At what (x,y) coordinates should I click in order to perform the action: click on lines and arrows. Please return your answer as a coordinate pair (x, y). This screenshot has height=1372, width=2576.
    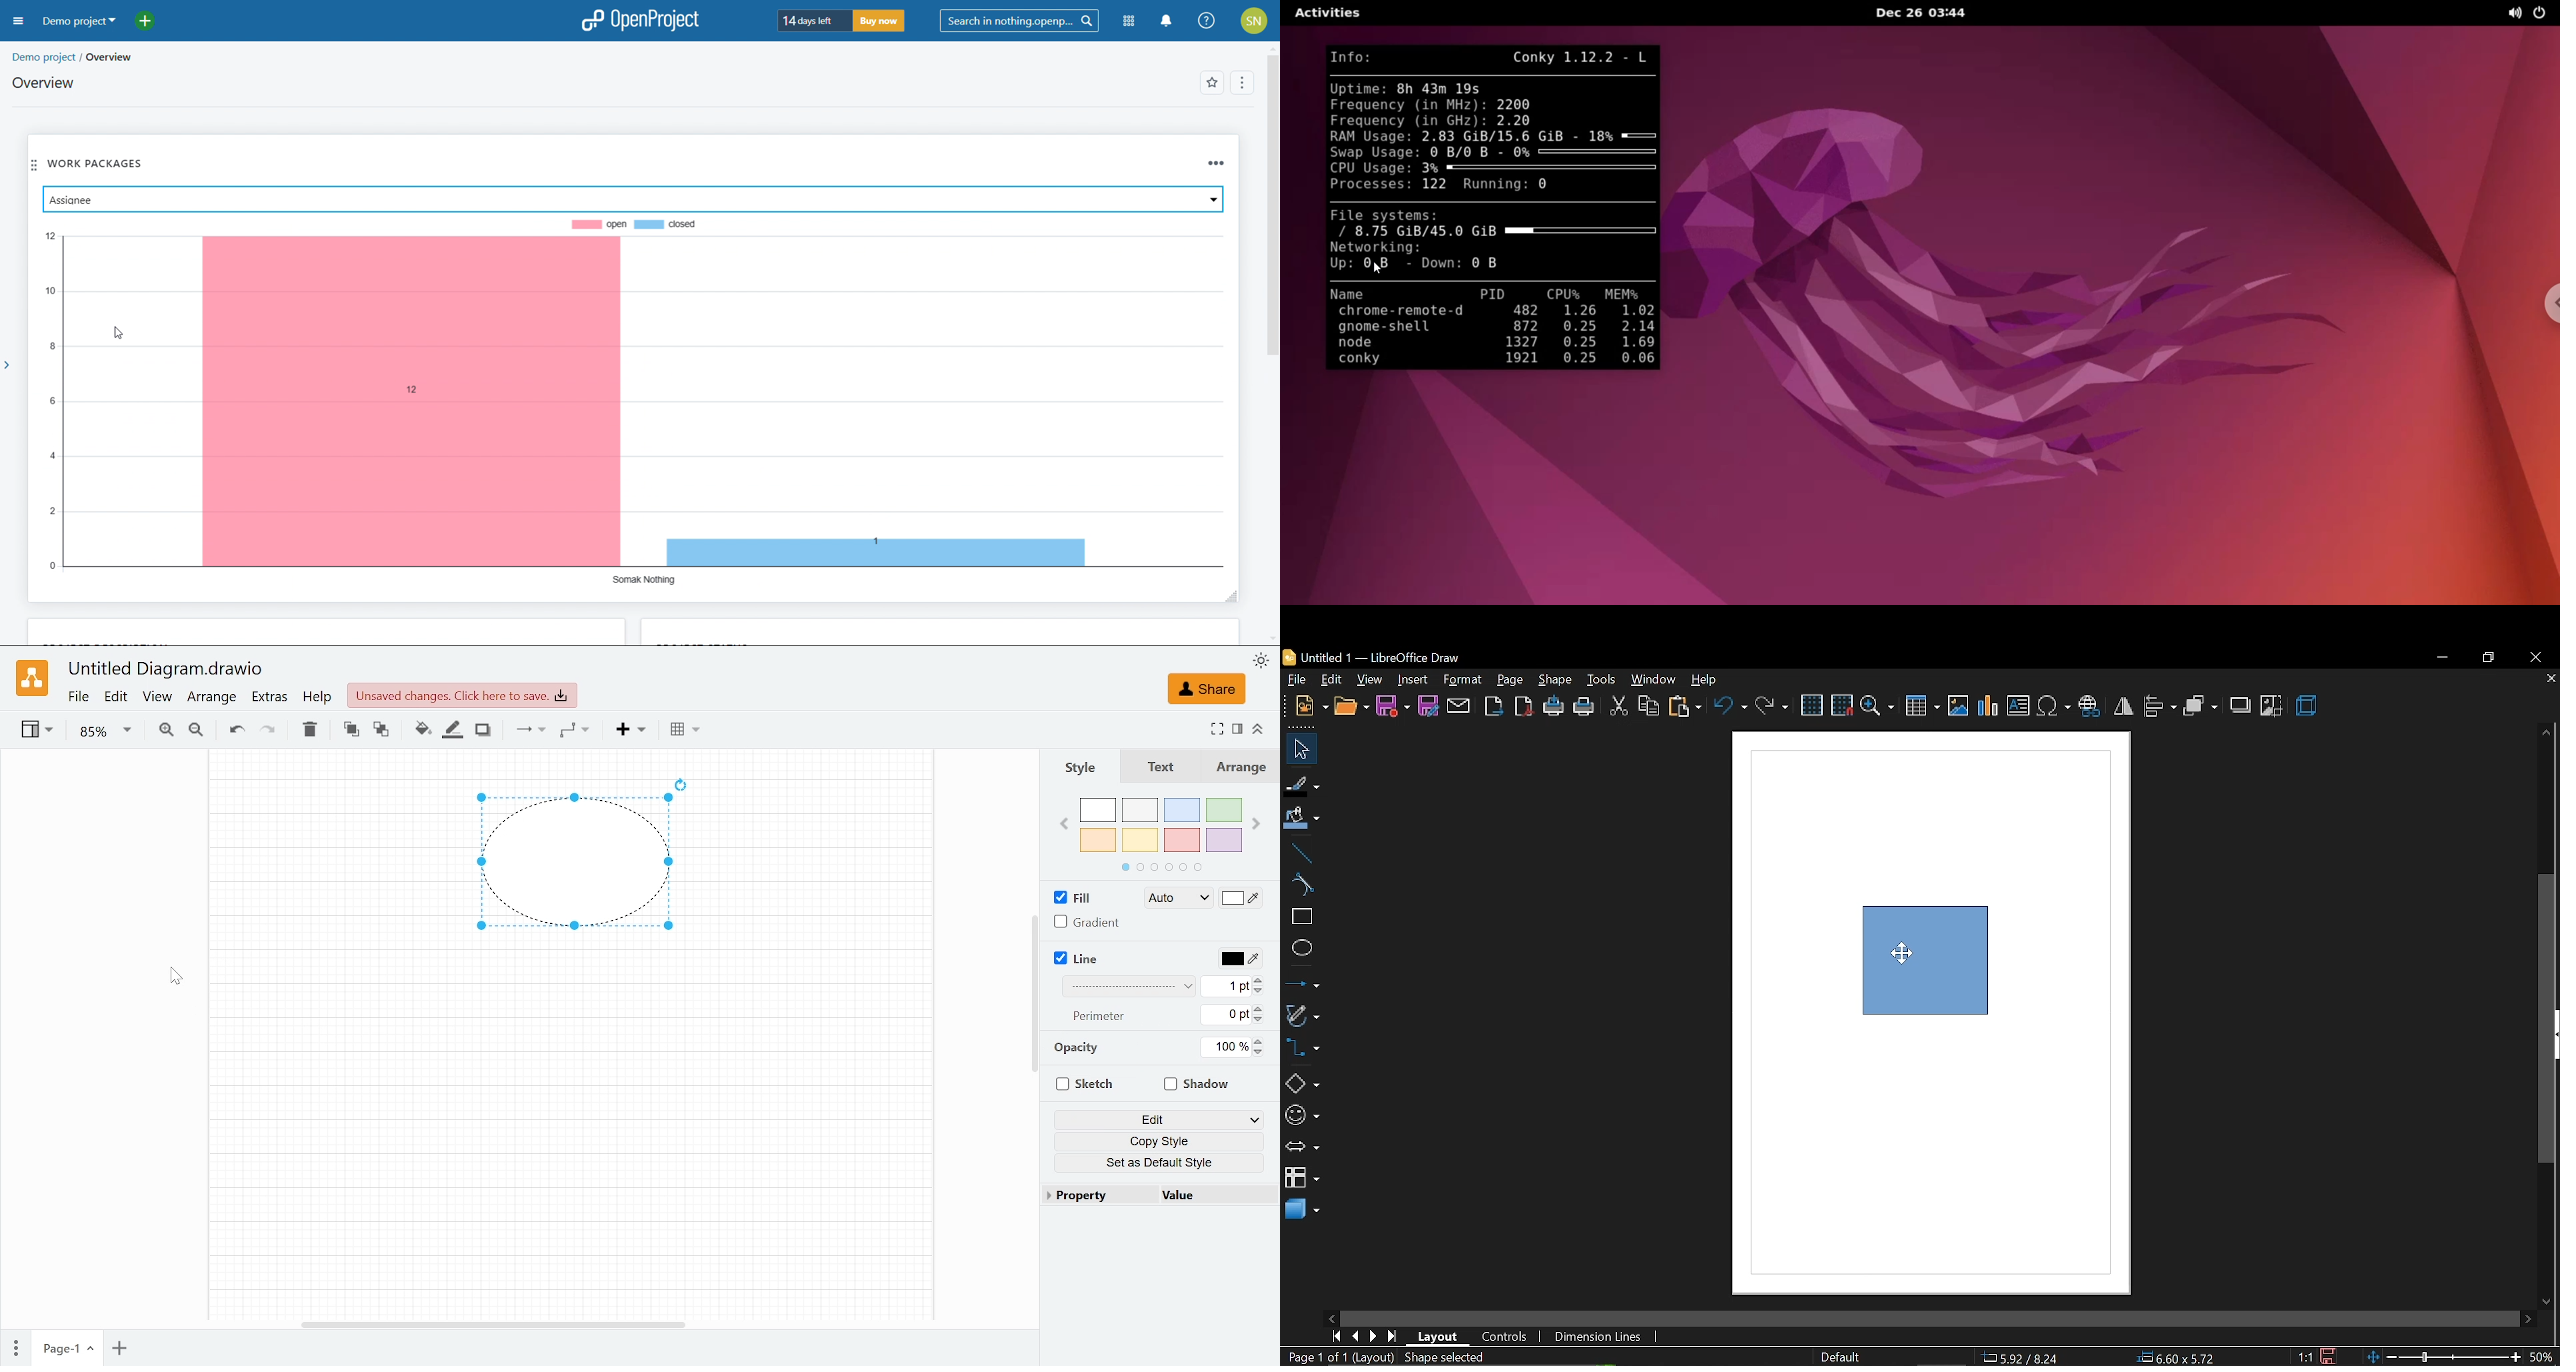
    Looking at the image, I should click on (1303, 984).